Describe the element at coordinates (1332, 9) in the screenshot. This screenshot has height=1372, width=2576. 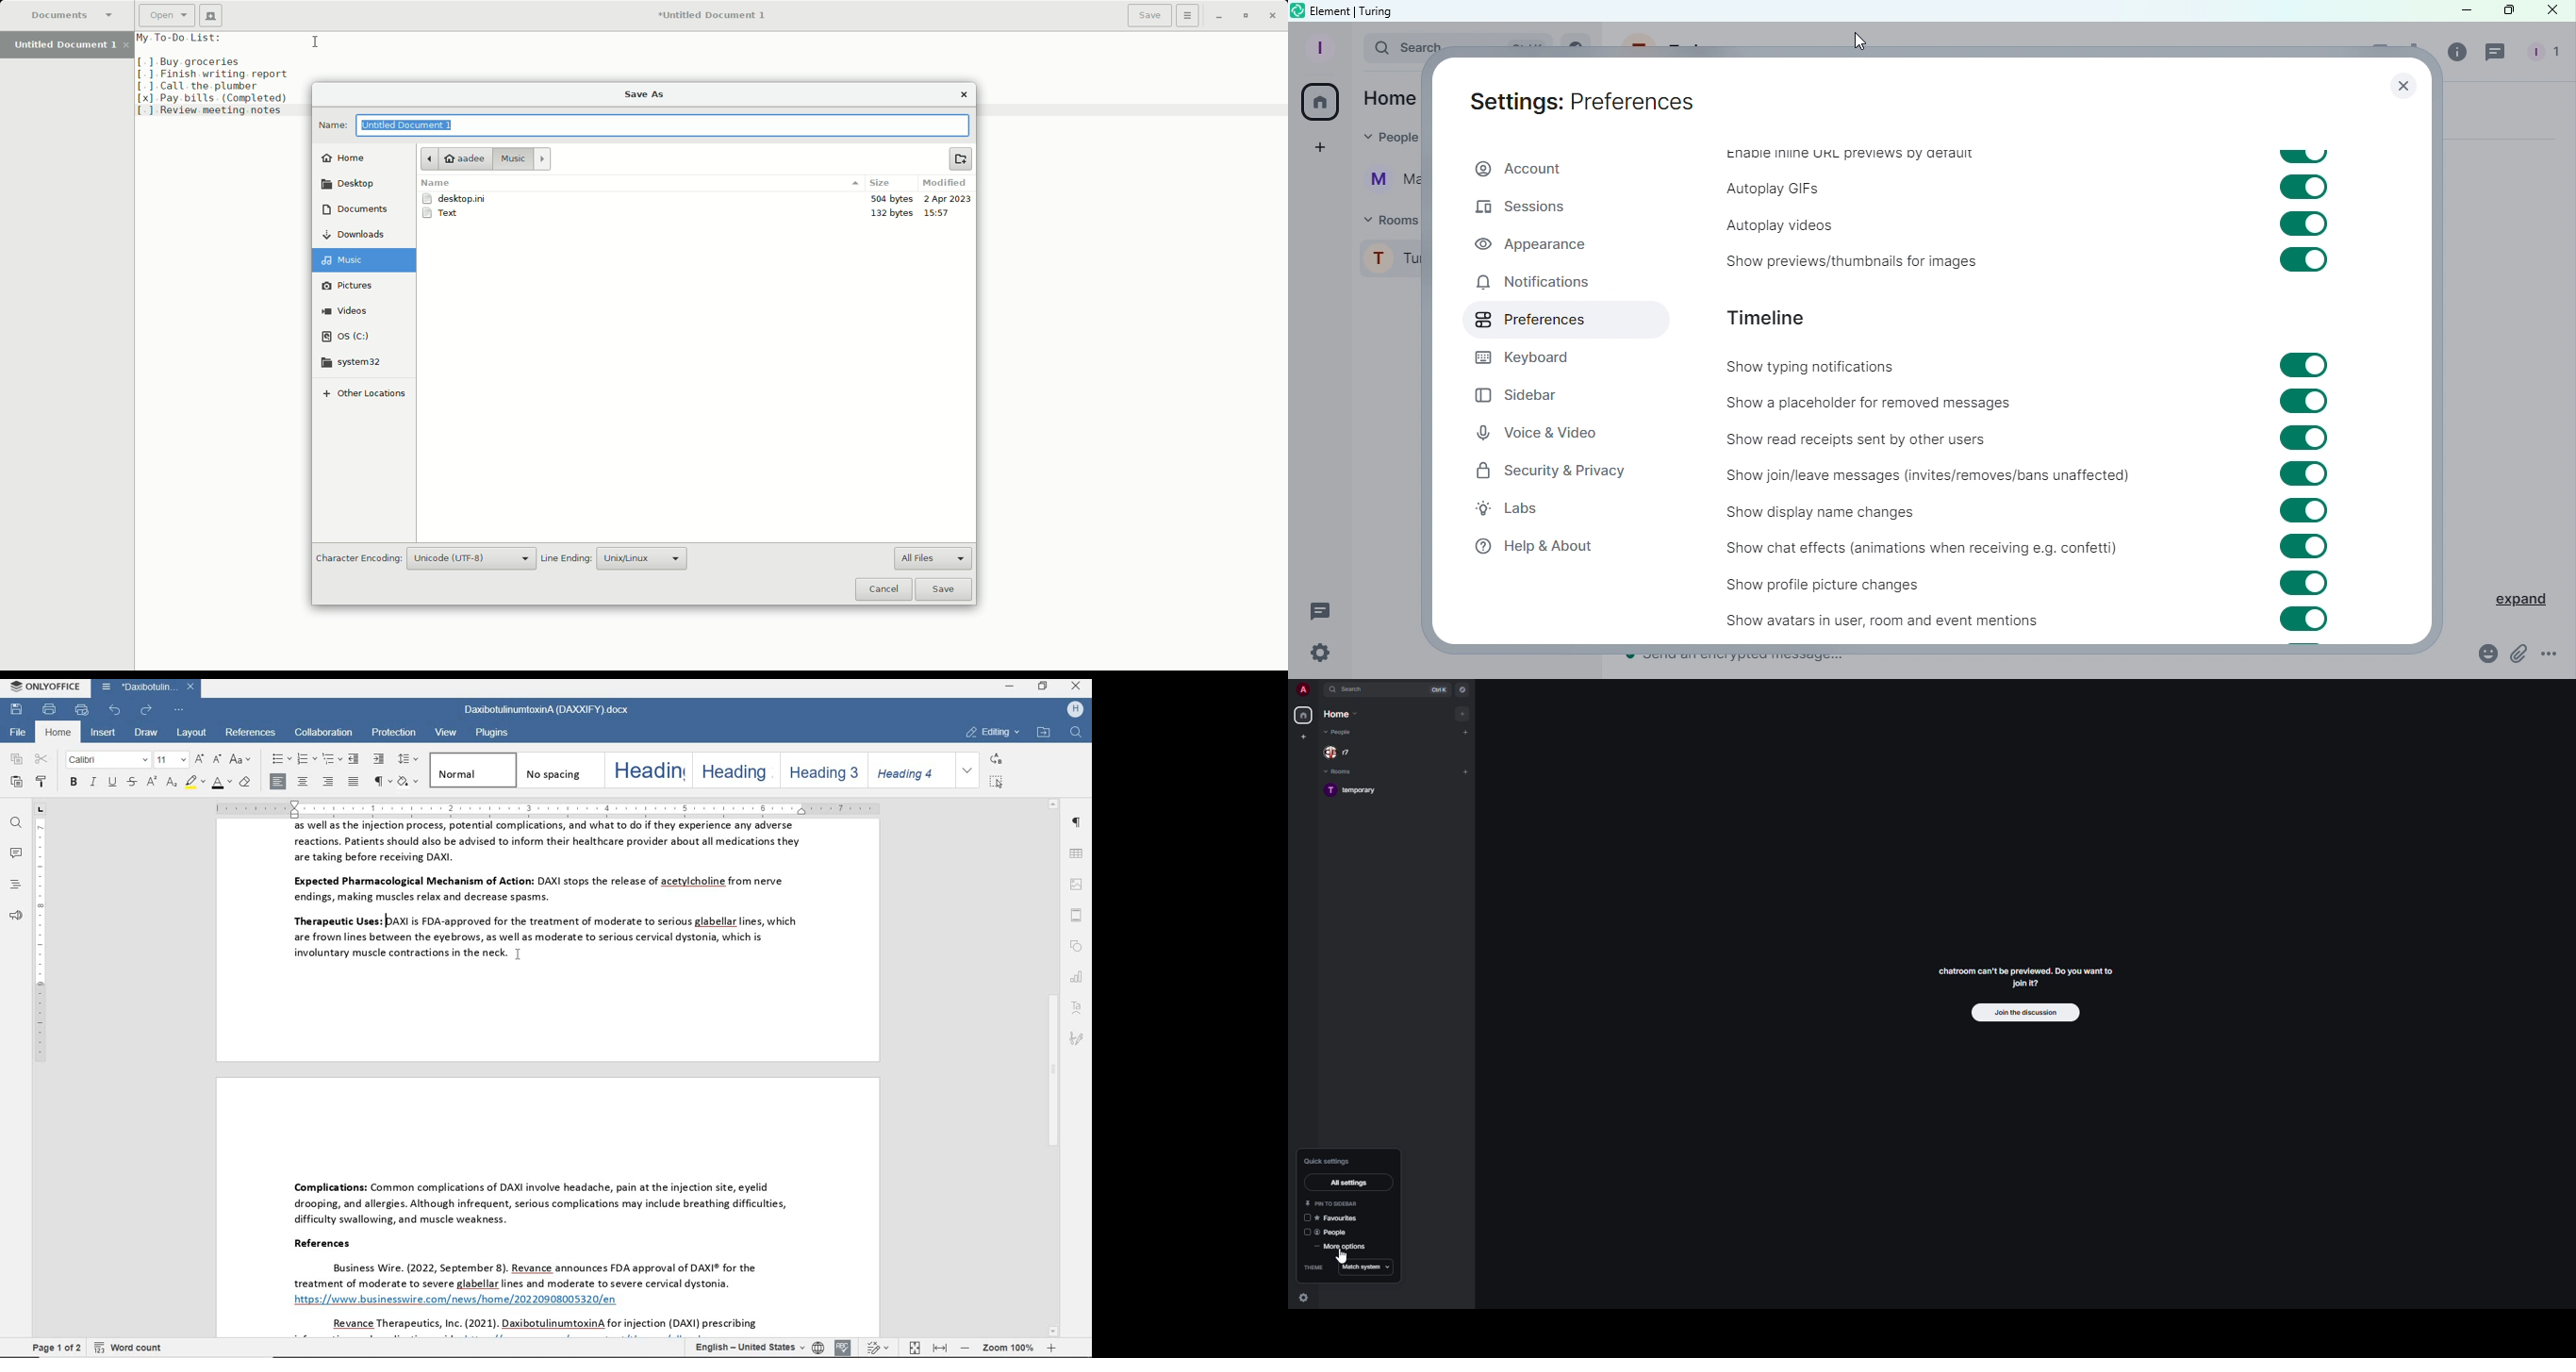
I see `Element ` at that location.